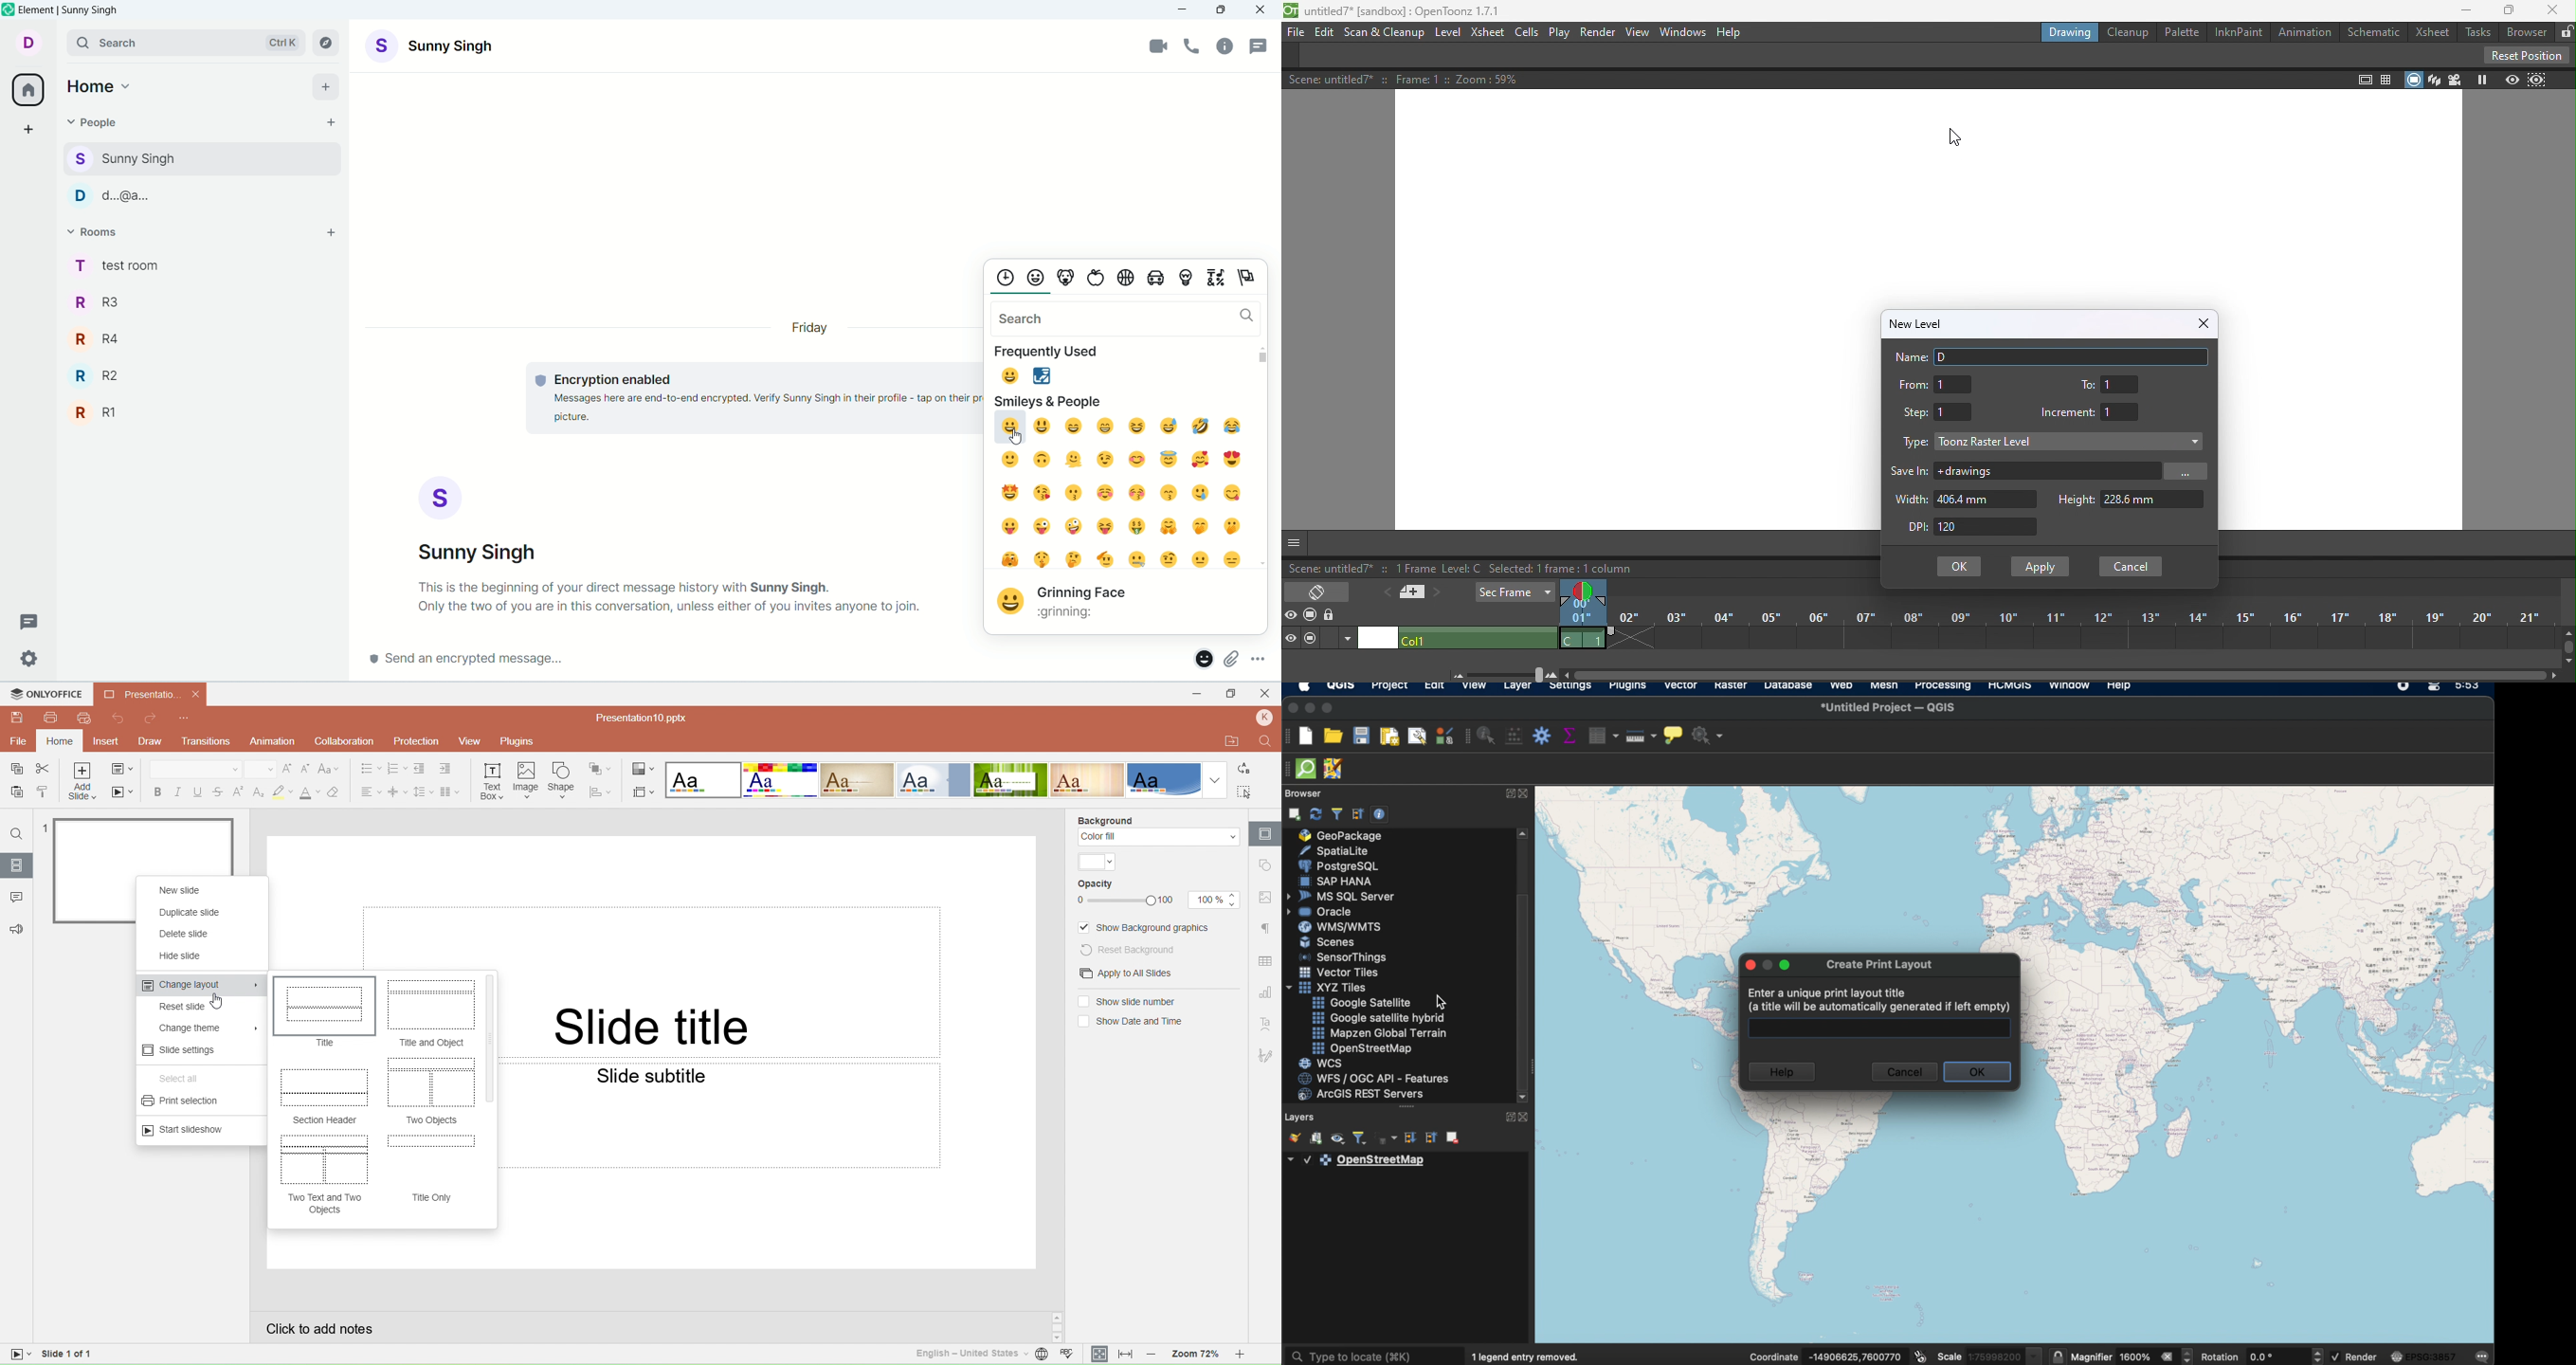 This screenshot has height=1372, width=2576. I want to click on rooms, so click(98, 232).